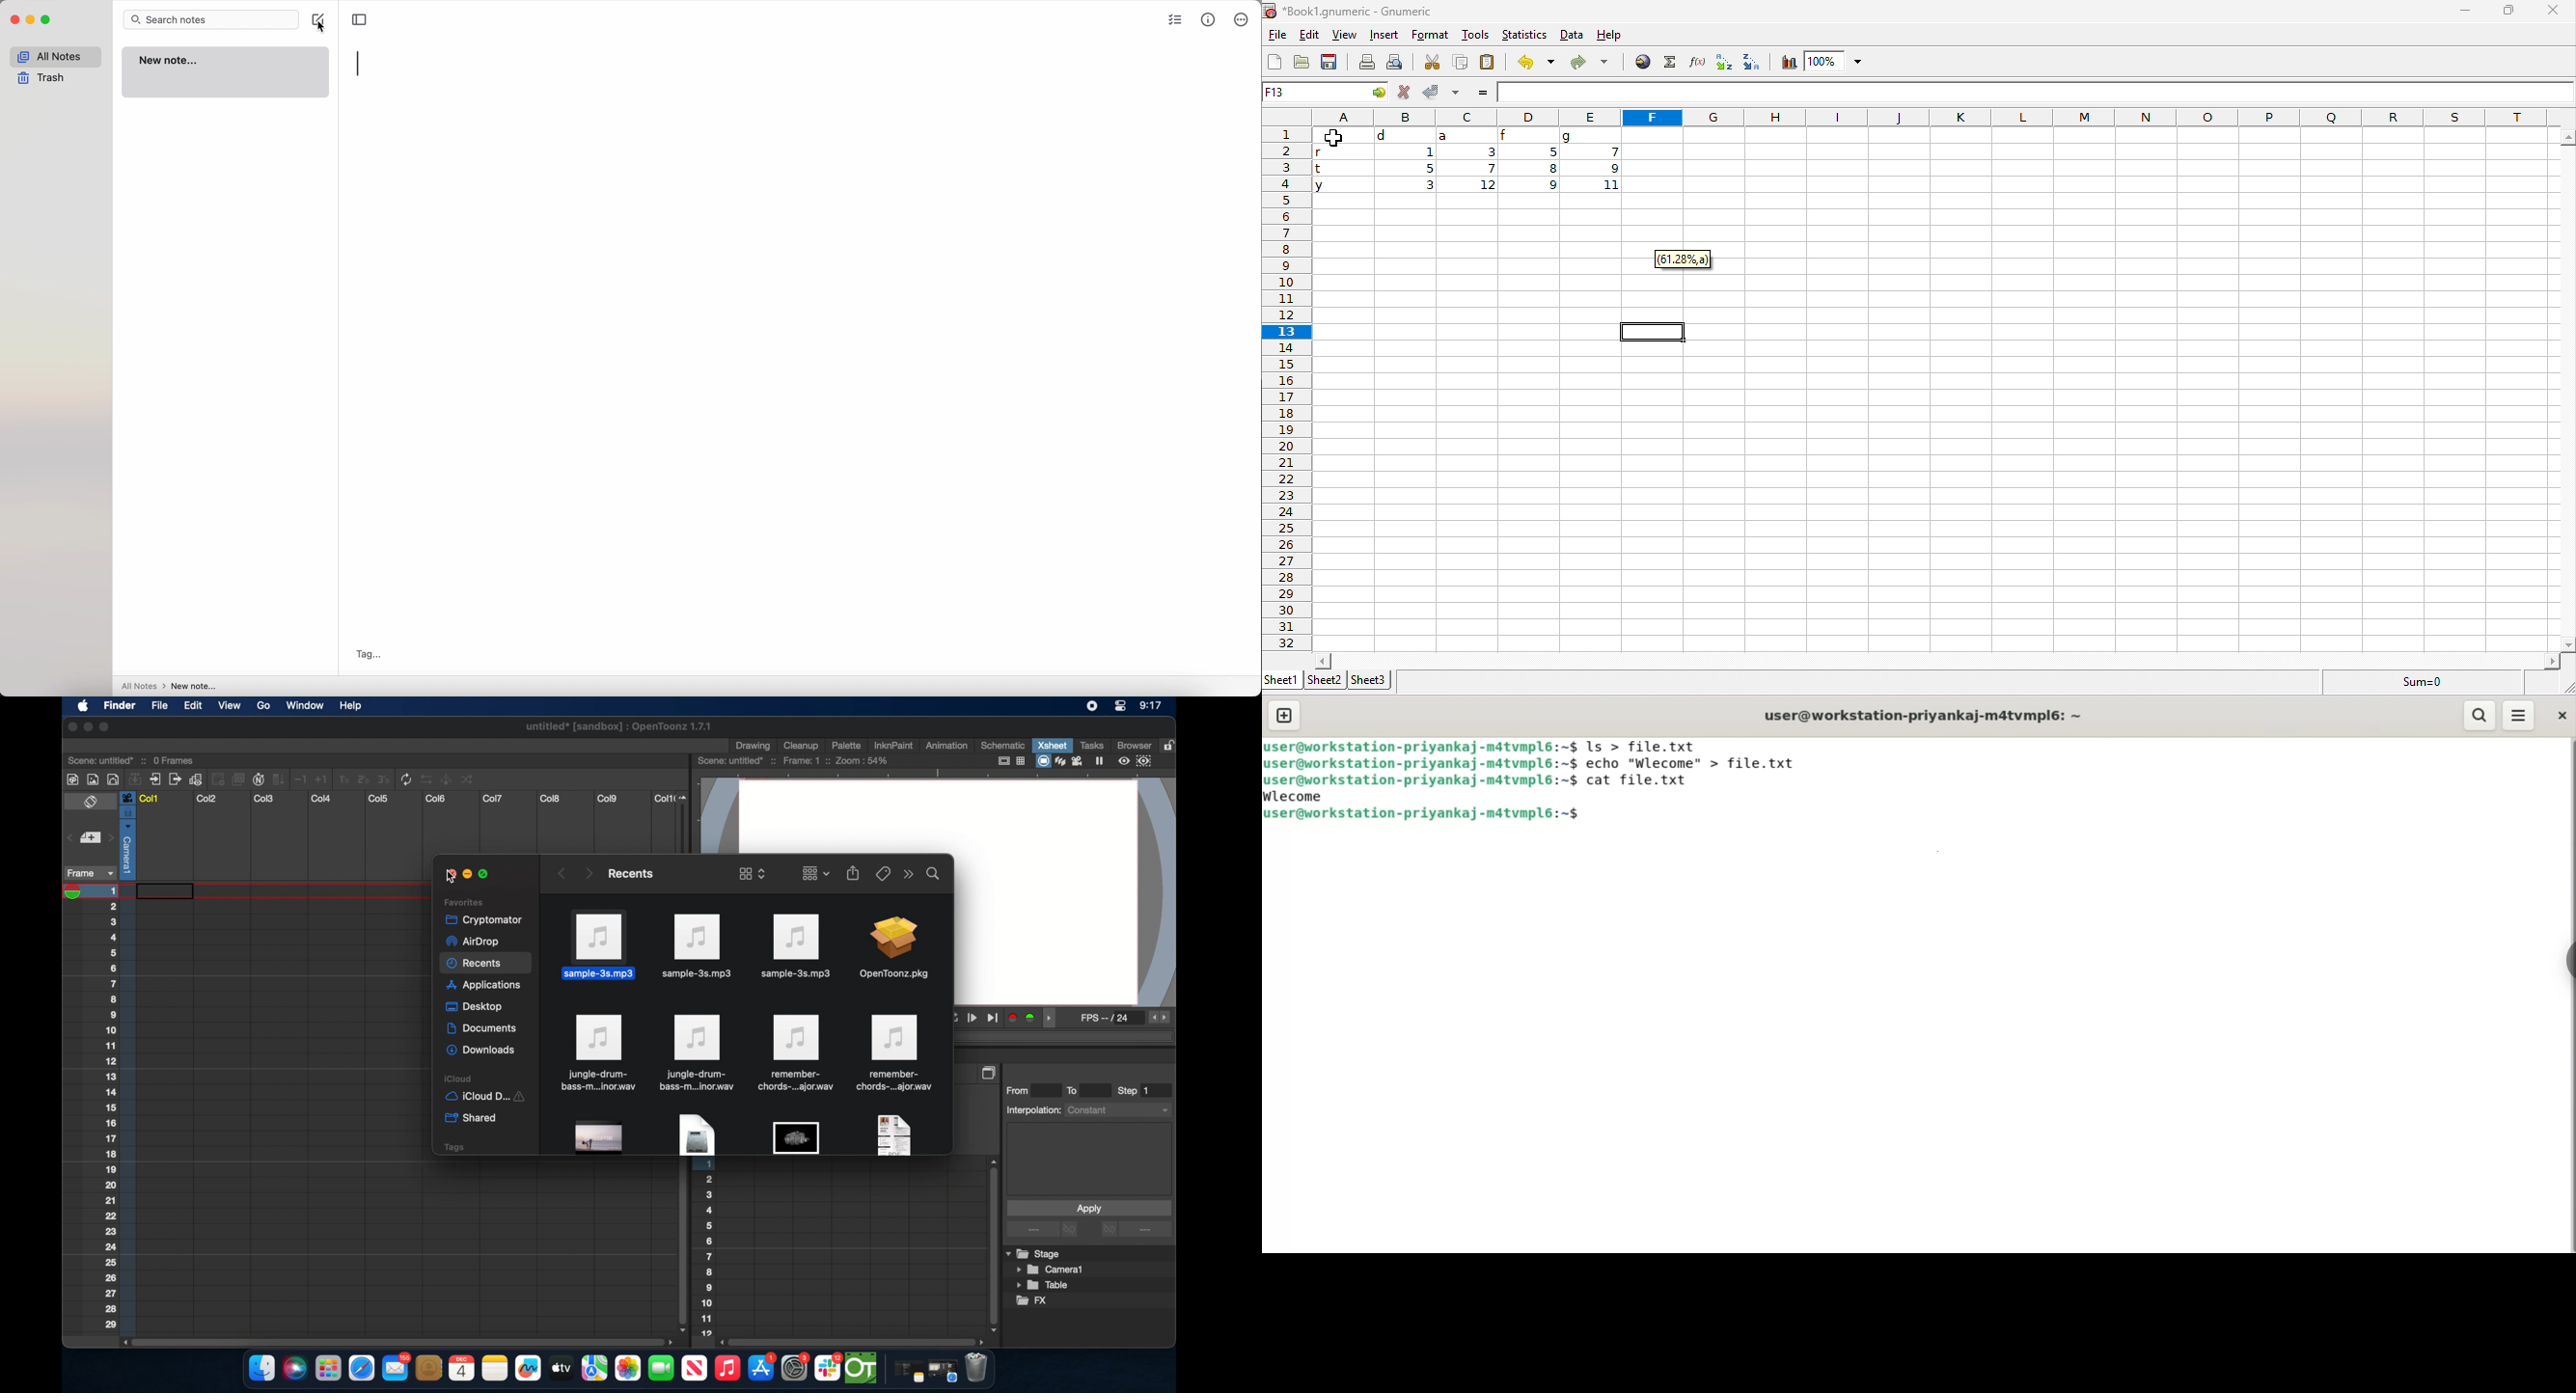 The width and height of the screenshot is (2576, 1400). What do you see at coordinates (1424, 814) in the screenshot?
I see `user@workstation-priyankaj-m4tvmpl6: ~$` at bounding box center [1424, 814].